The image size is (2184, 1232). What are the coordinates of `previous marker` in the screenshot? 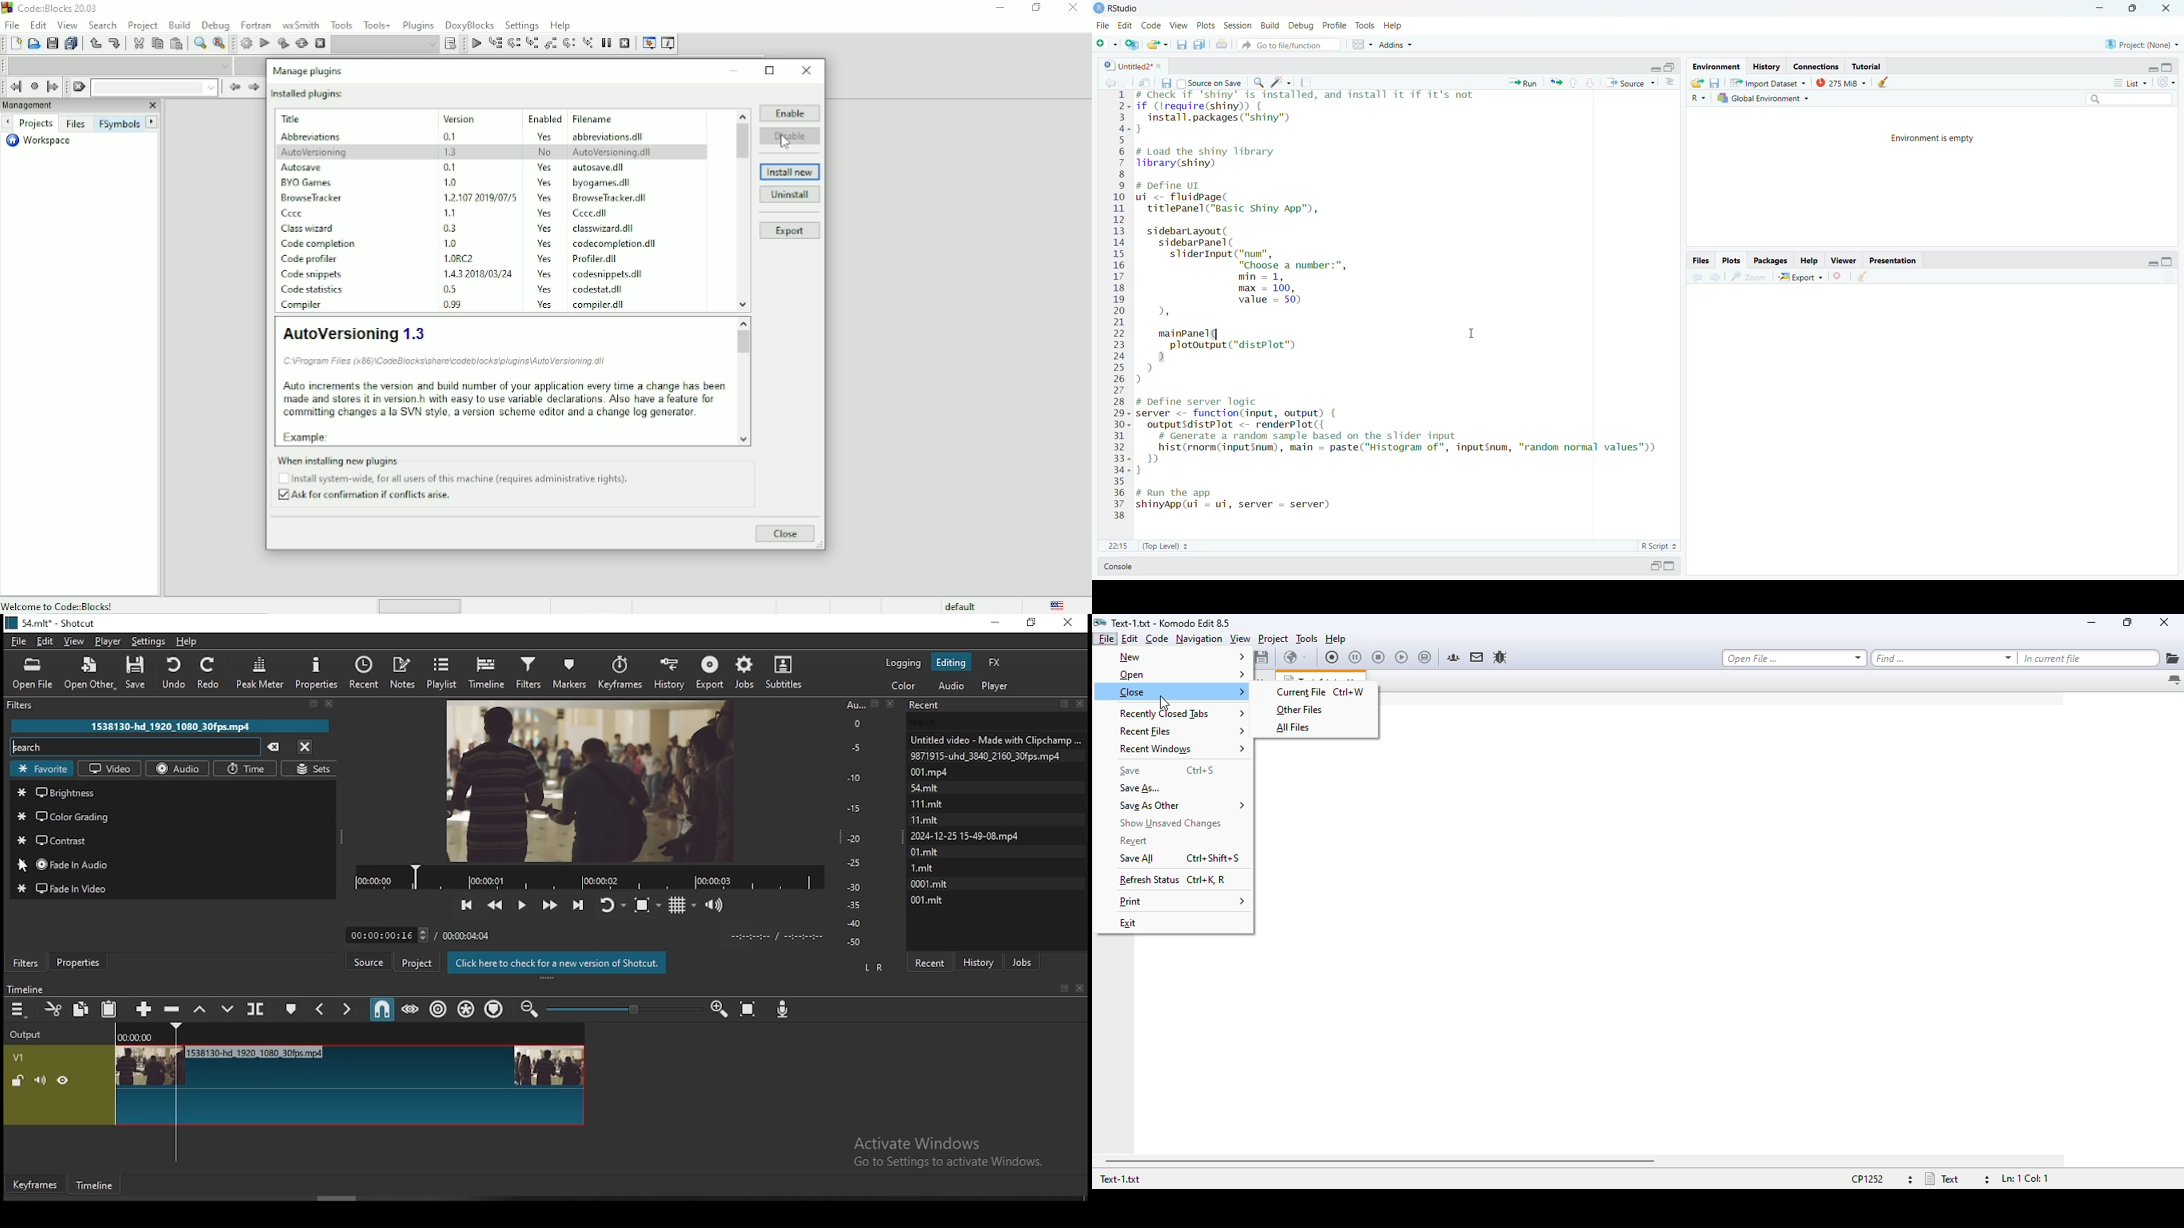 It's located at (320, 1009).